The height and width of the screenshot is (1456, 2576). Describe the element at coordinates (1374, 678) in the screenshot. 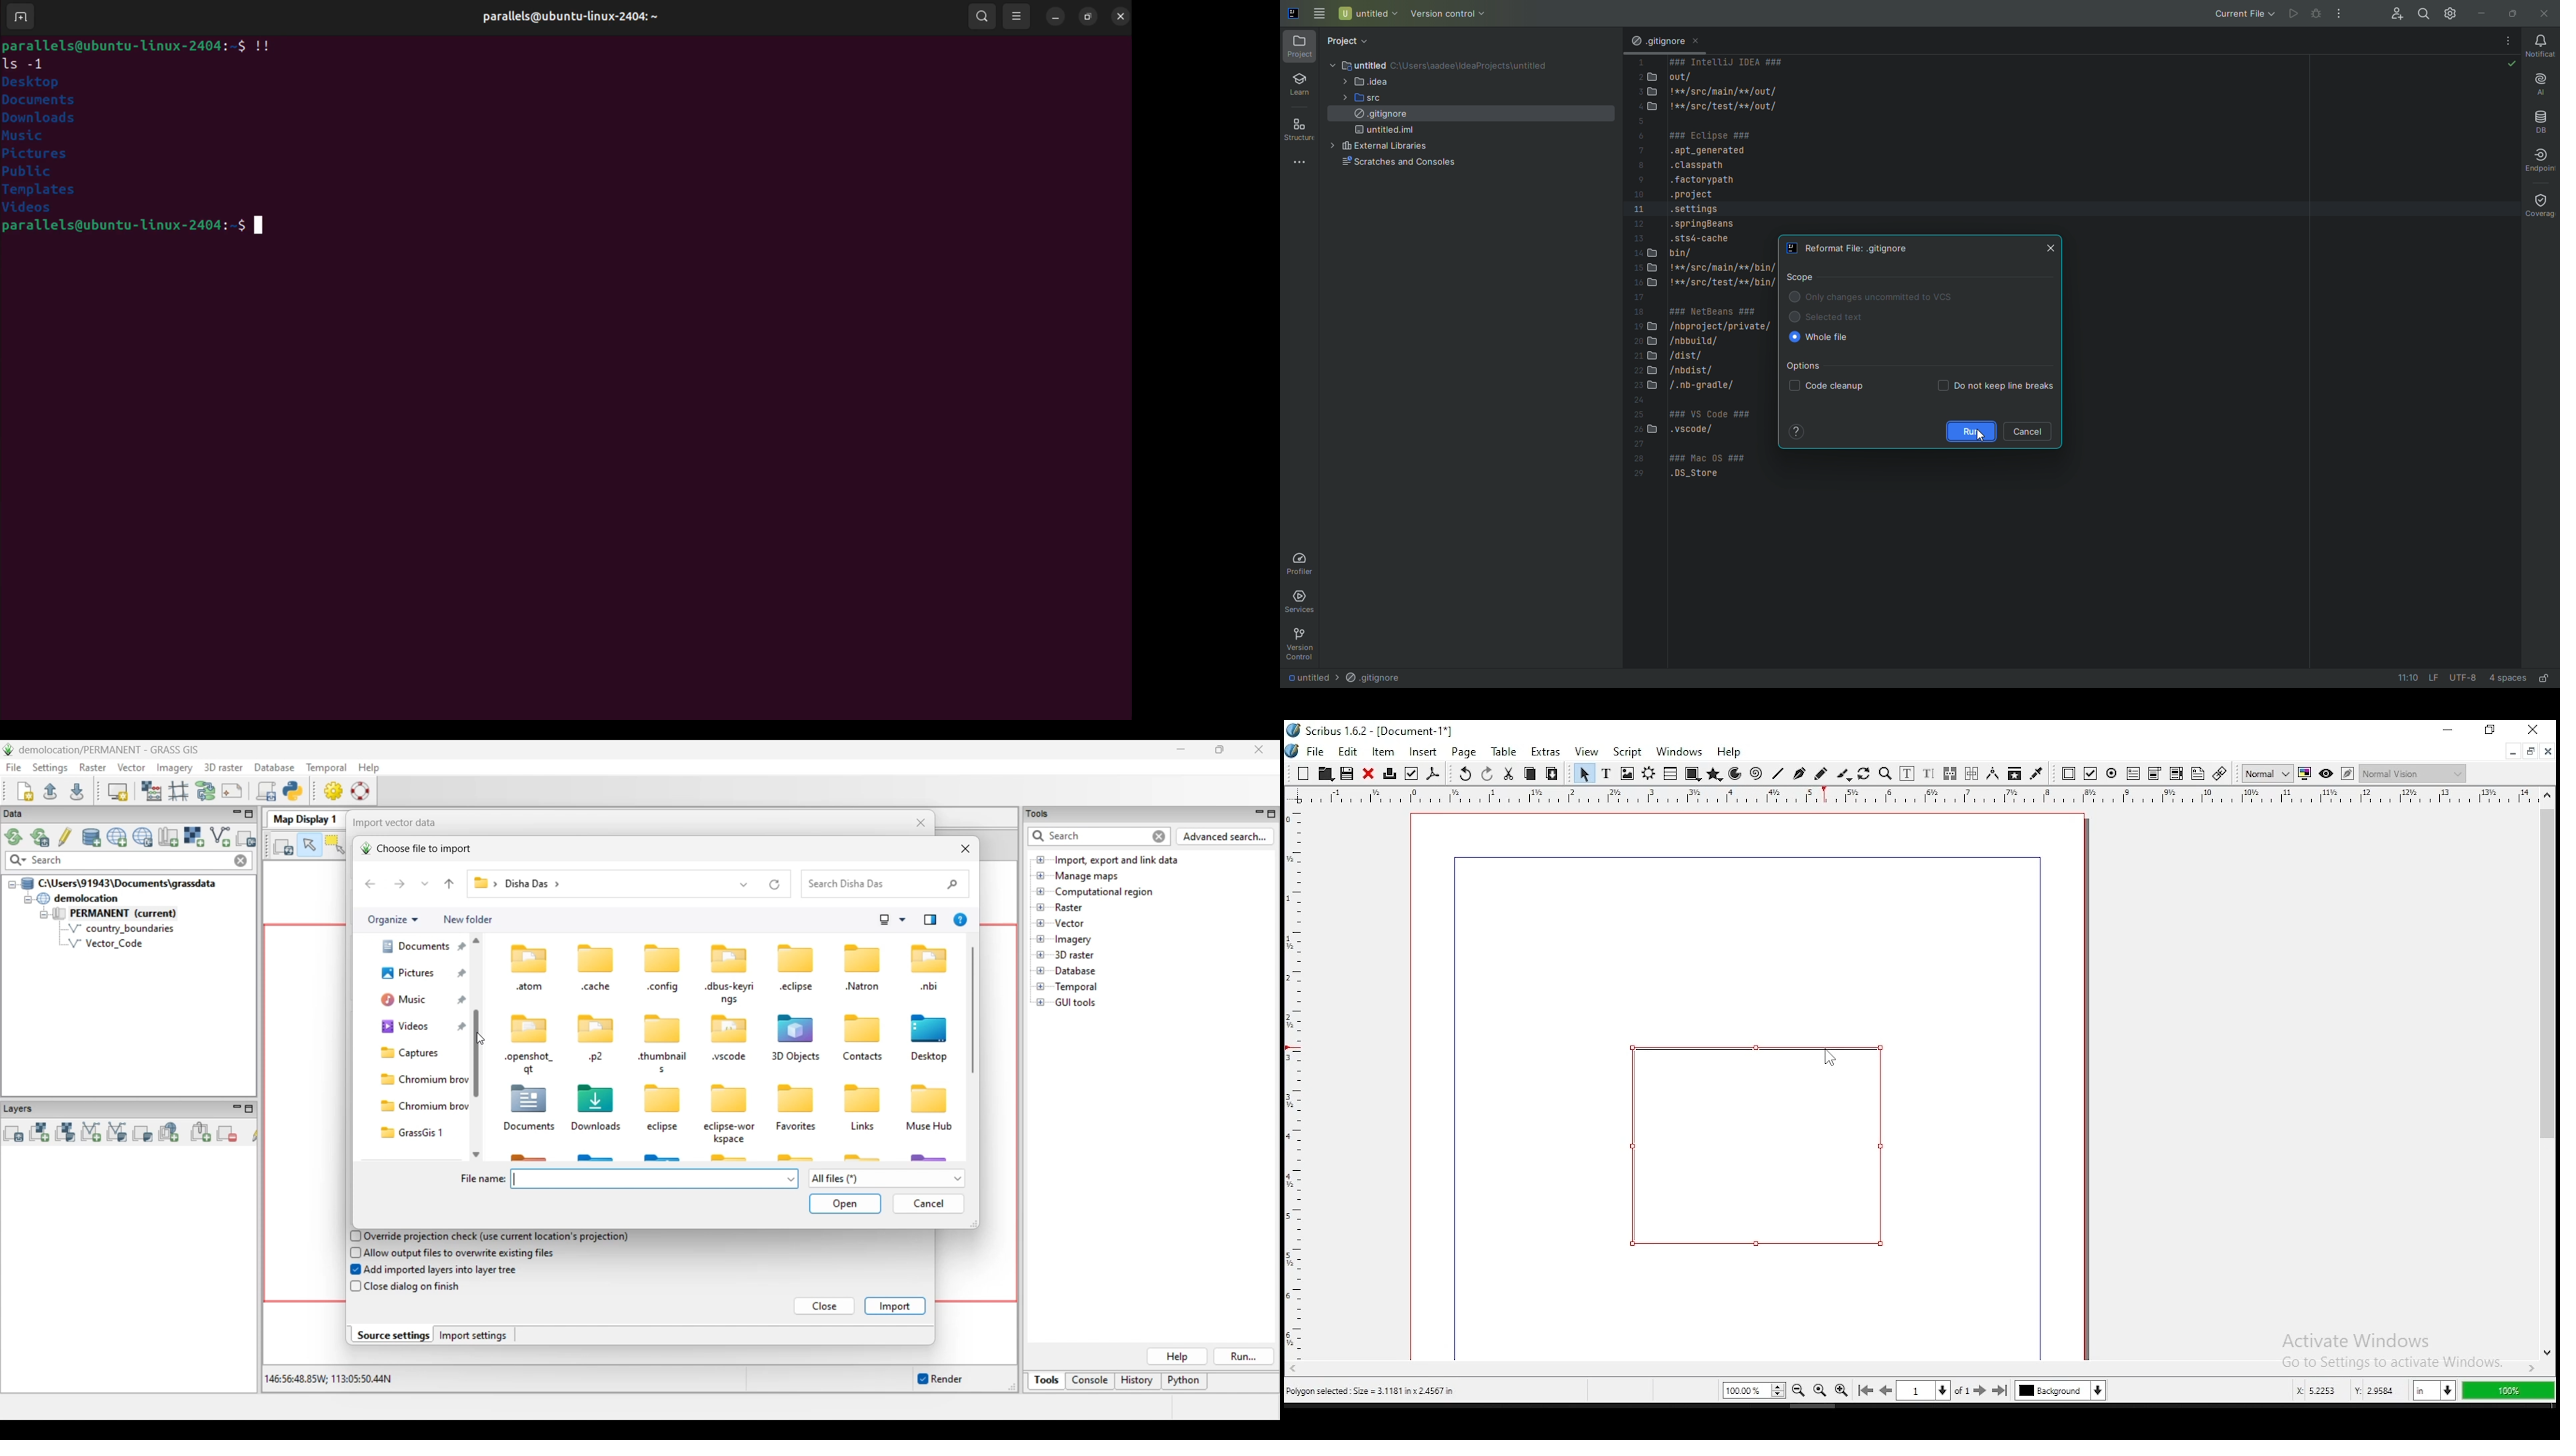

I see `.gitgmore` at that location.